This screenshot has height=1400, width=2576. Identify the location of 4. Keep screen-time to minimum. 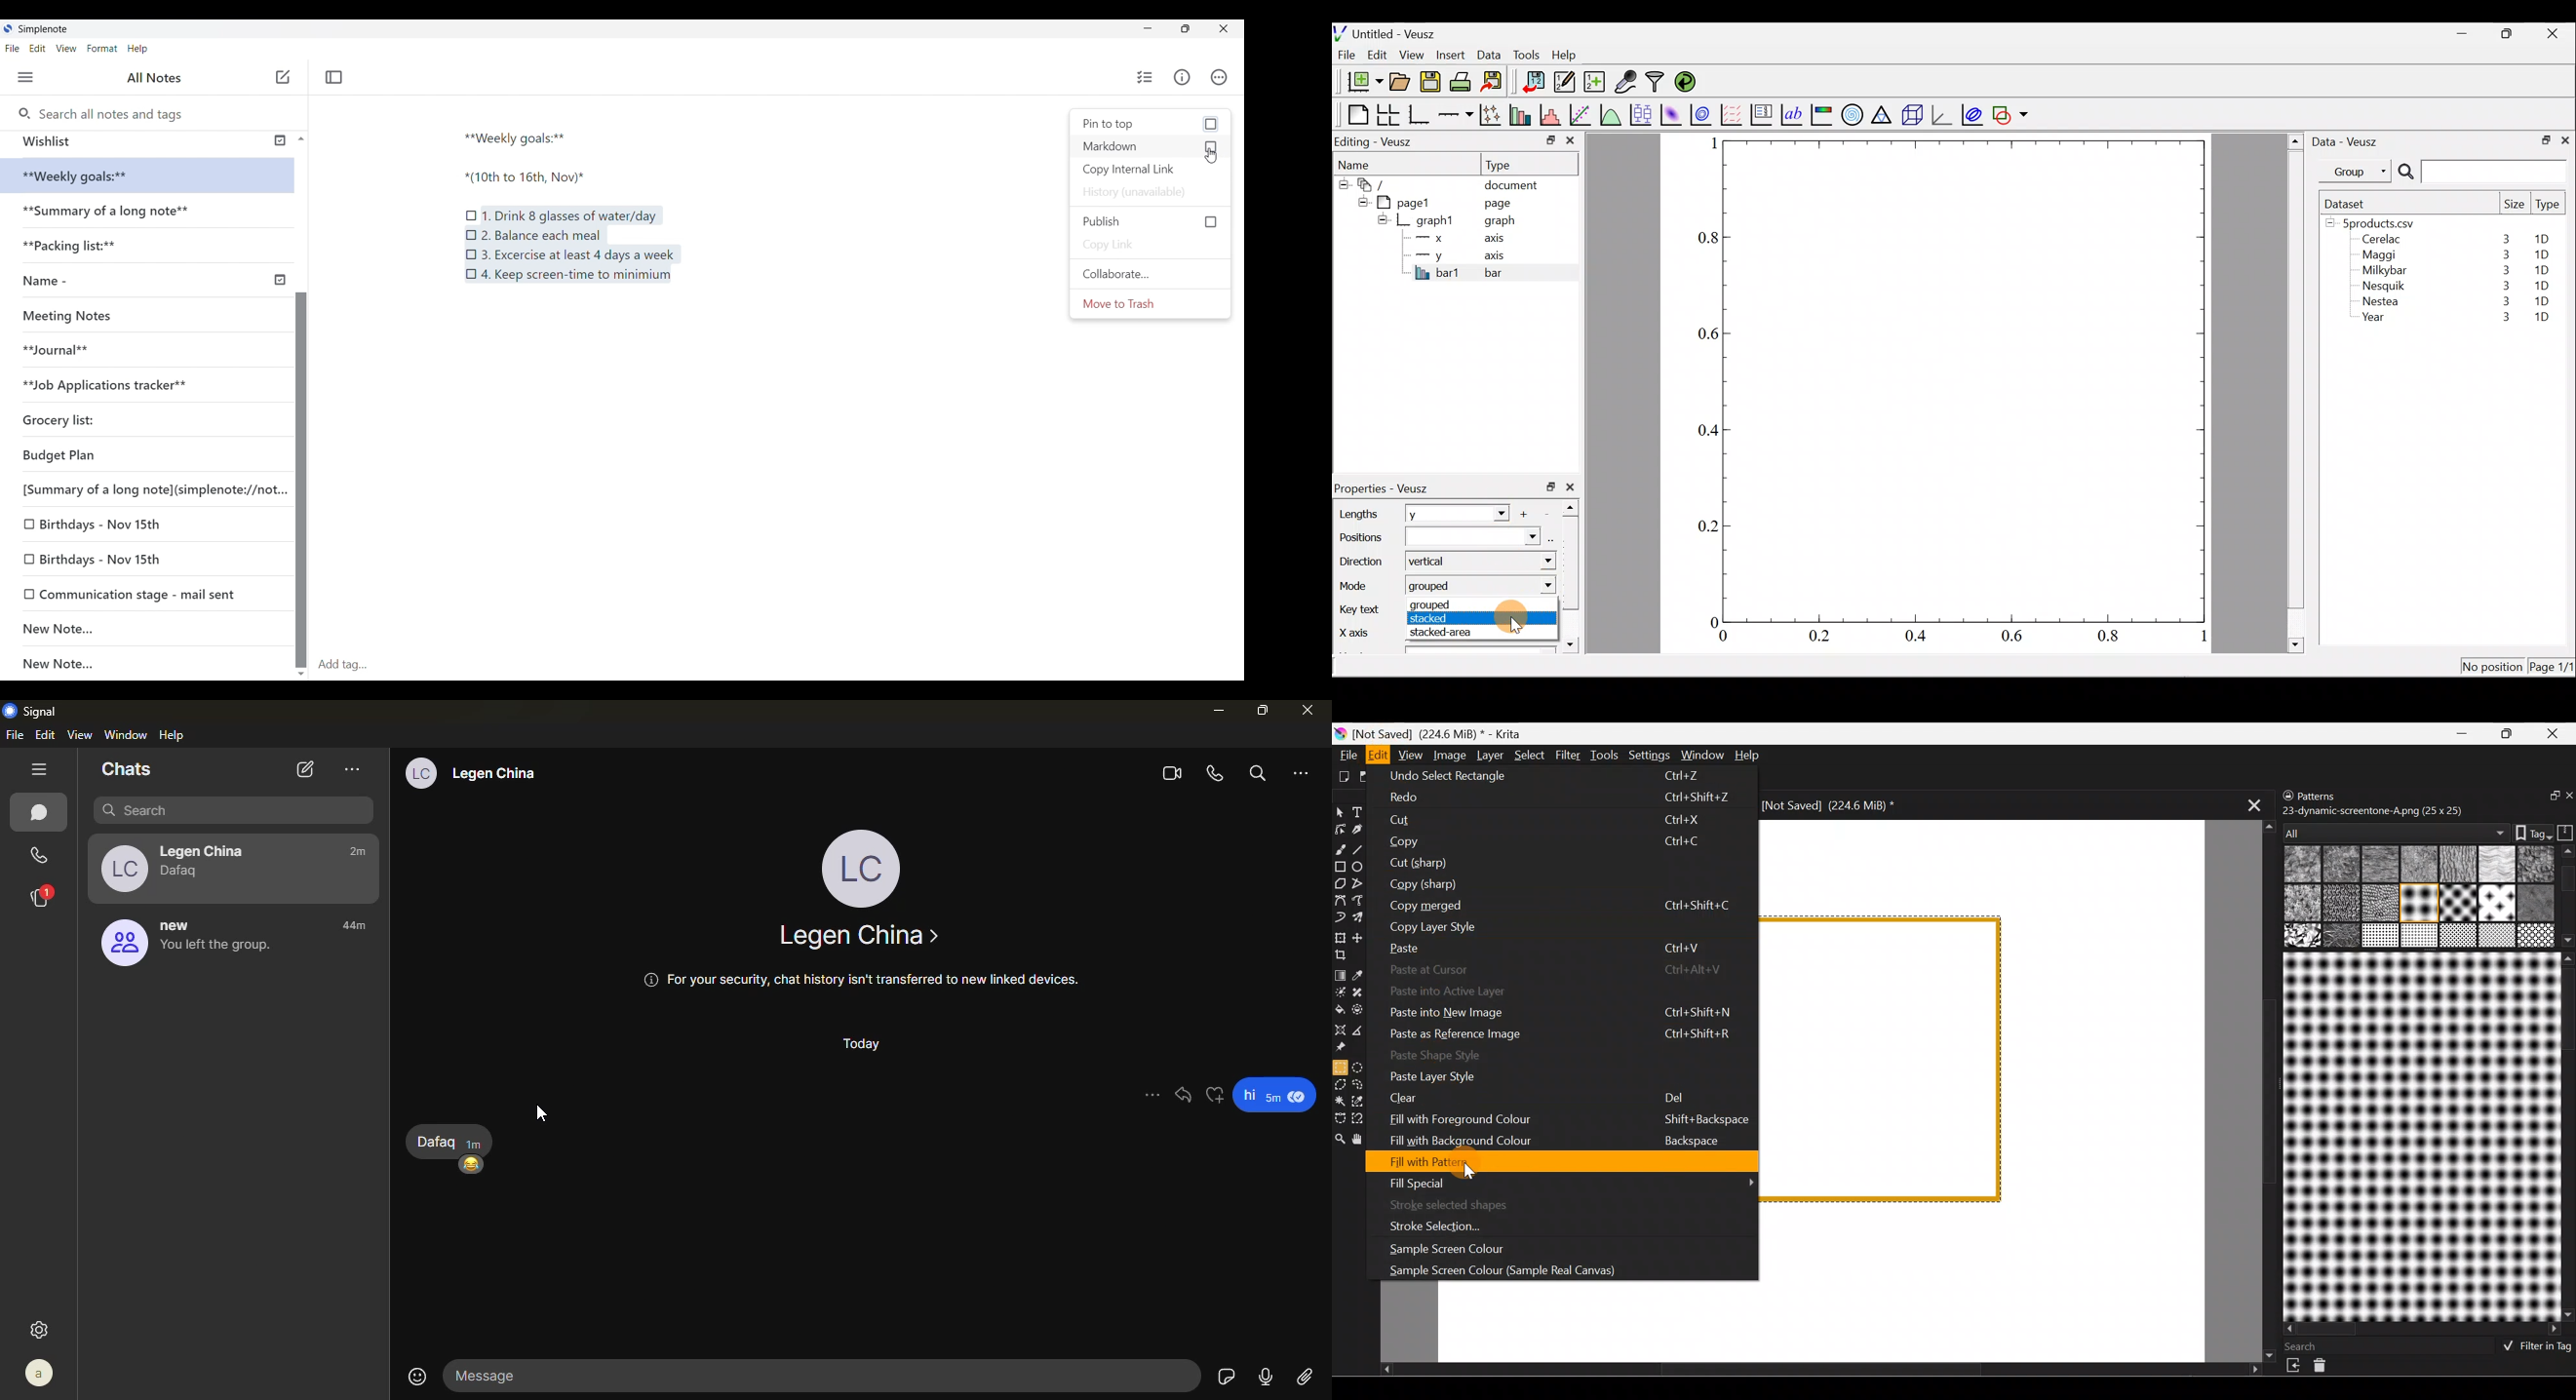
(581, 279).